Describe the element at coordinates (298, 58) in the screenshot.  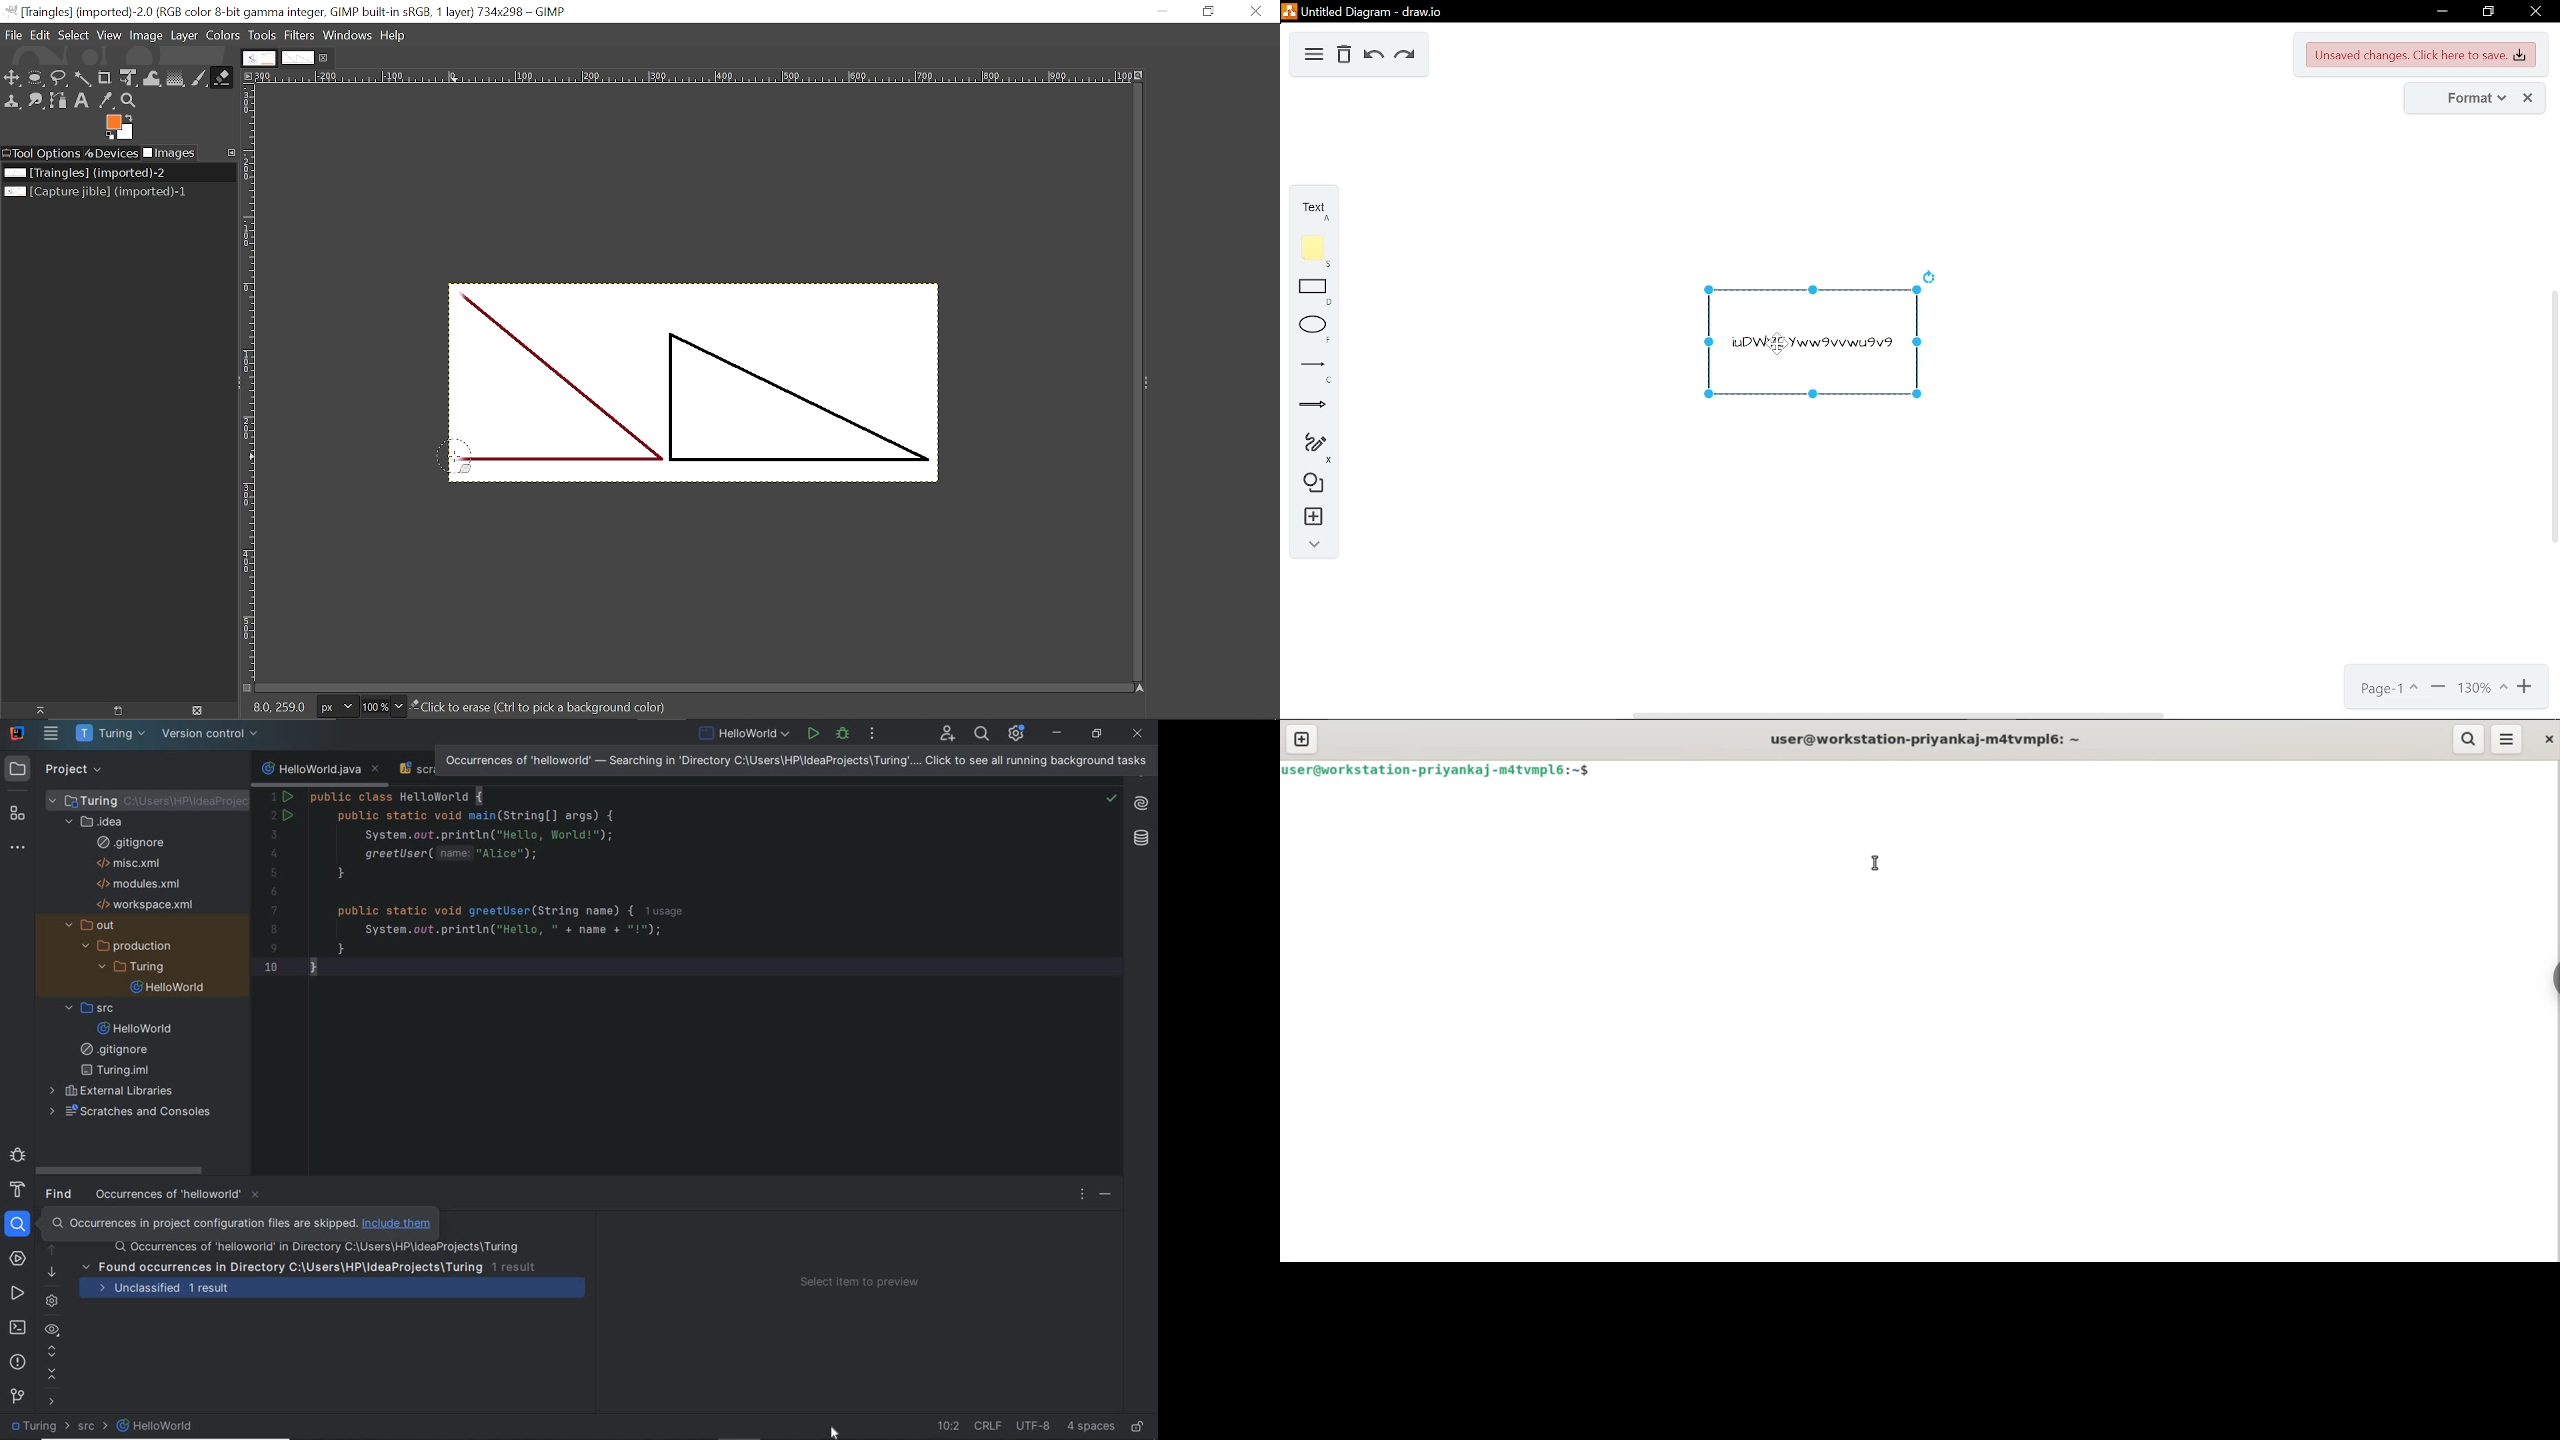
I see `Current tab` at that location.